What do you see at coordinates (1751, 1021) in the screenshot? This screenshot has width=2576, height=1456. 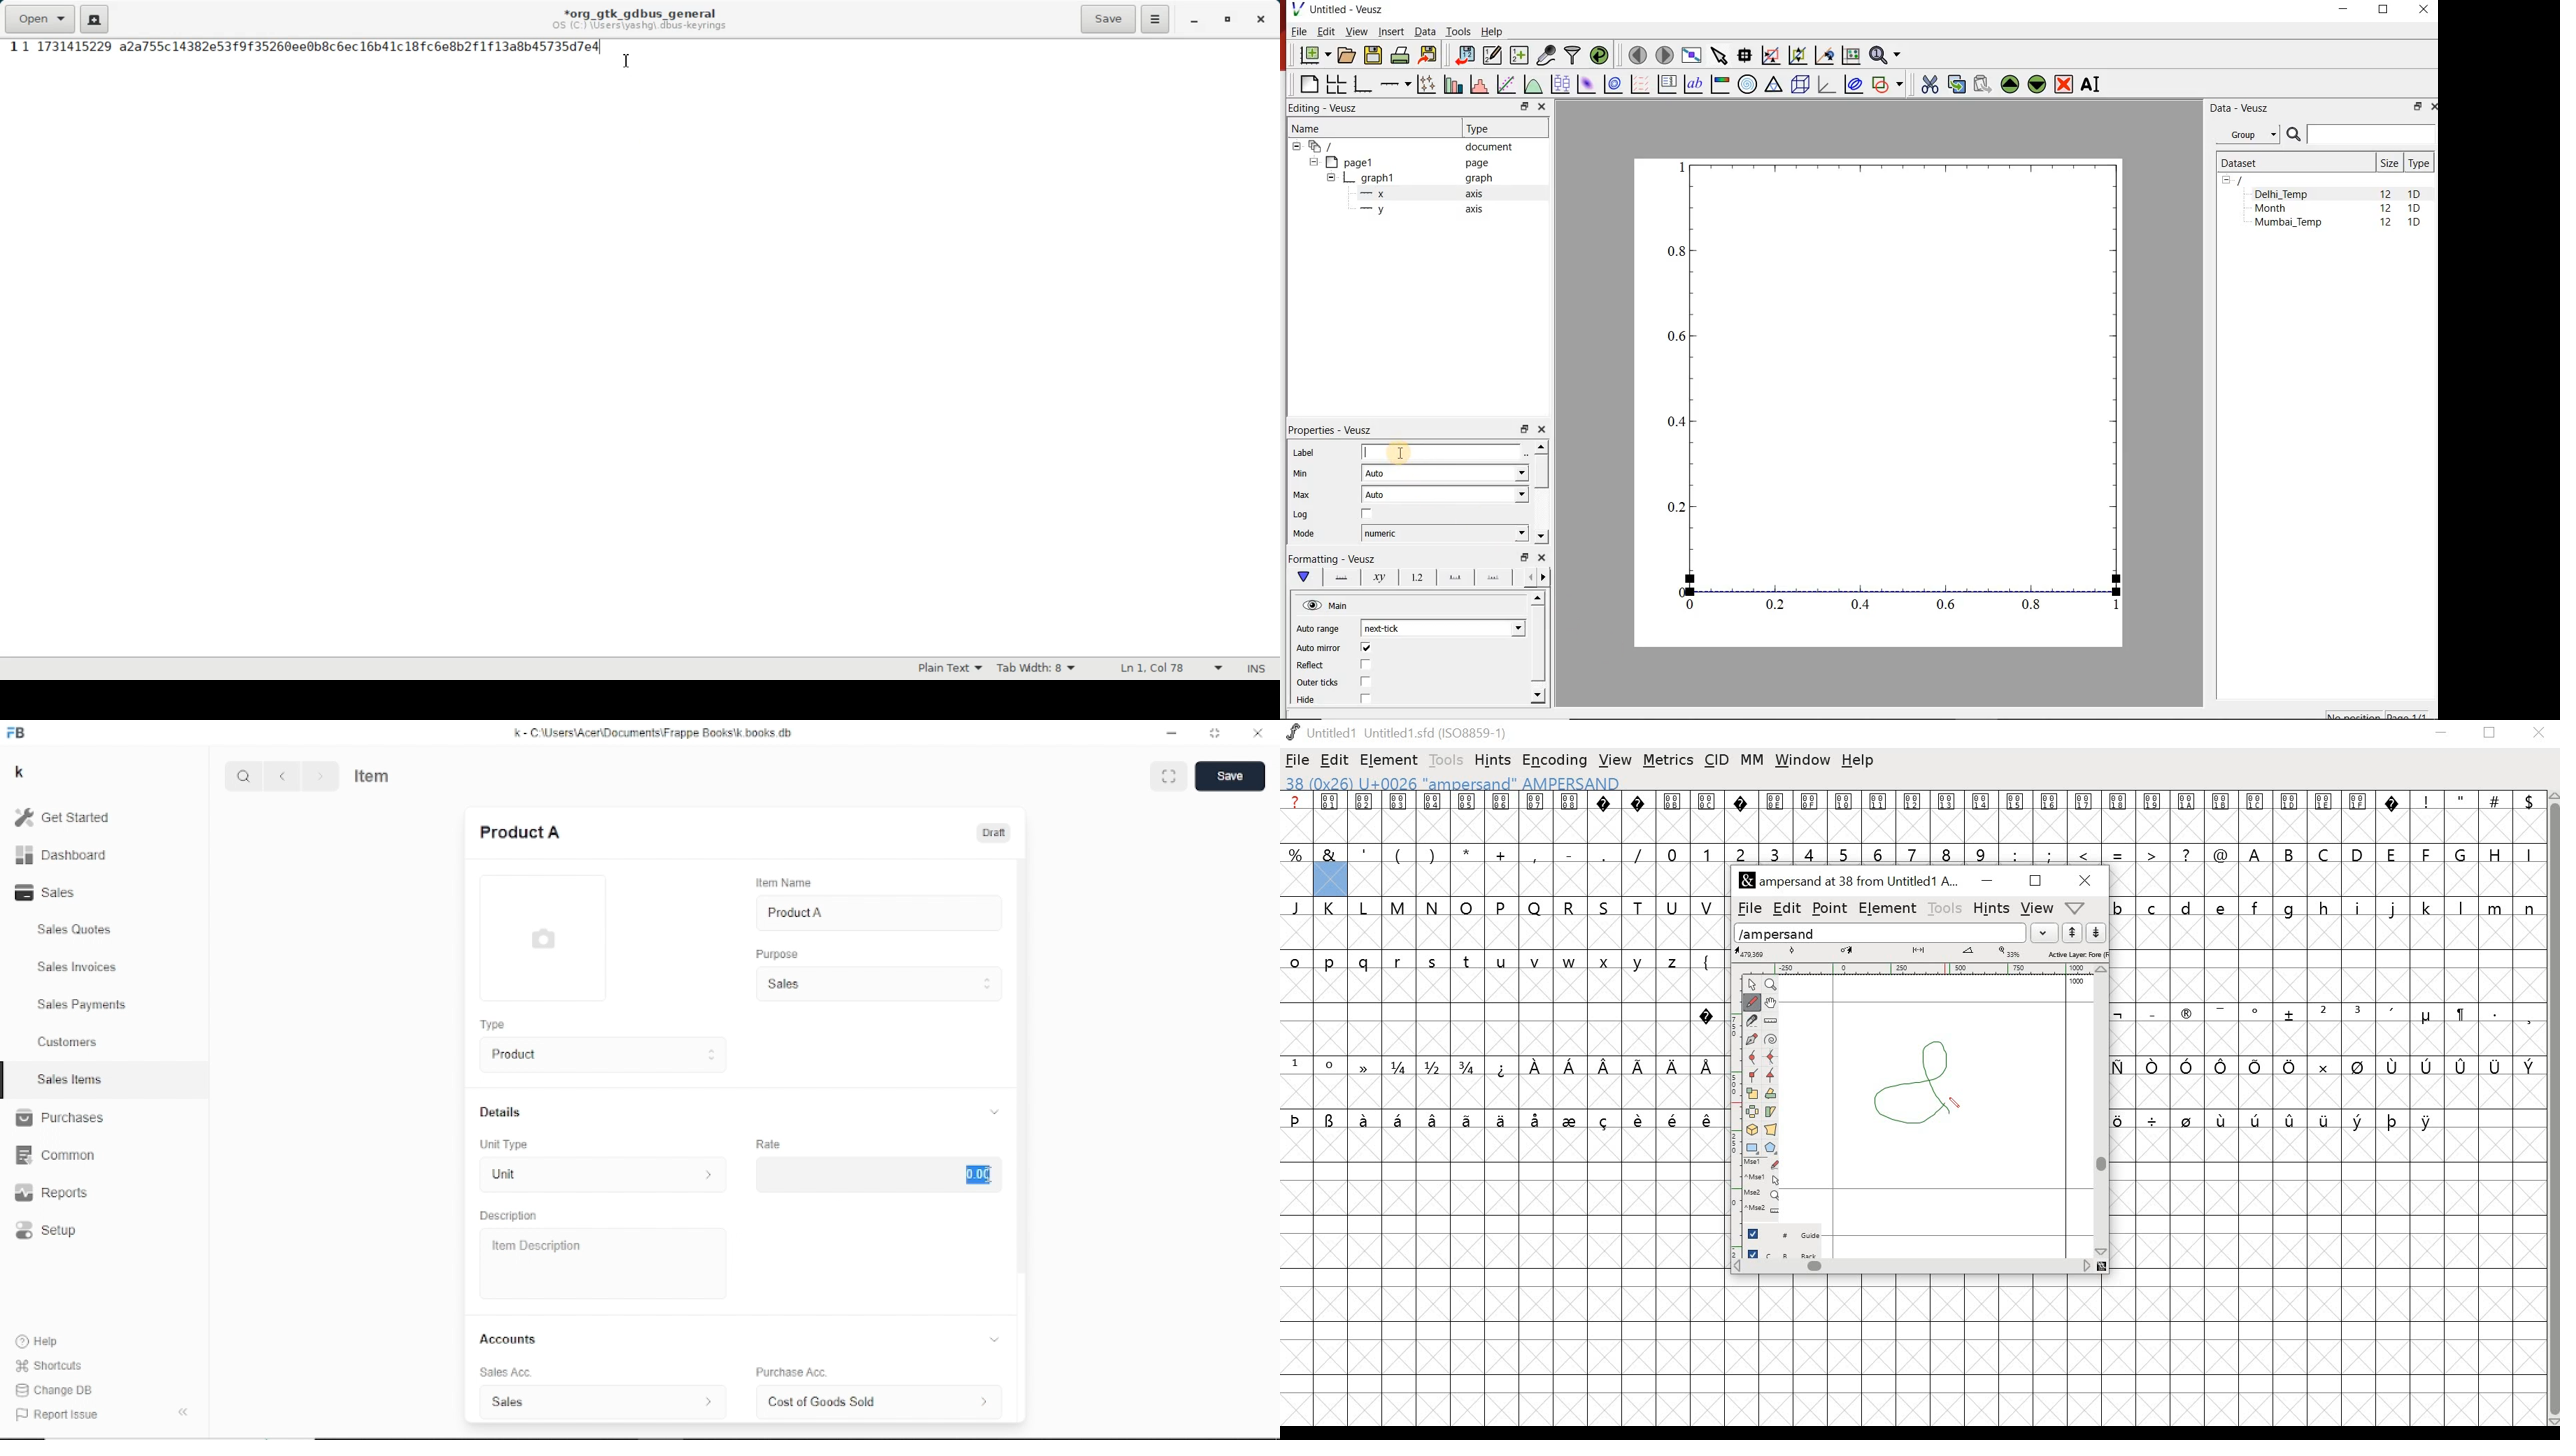 I see `cut splines in two` at bounding box center [1751, 1021].